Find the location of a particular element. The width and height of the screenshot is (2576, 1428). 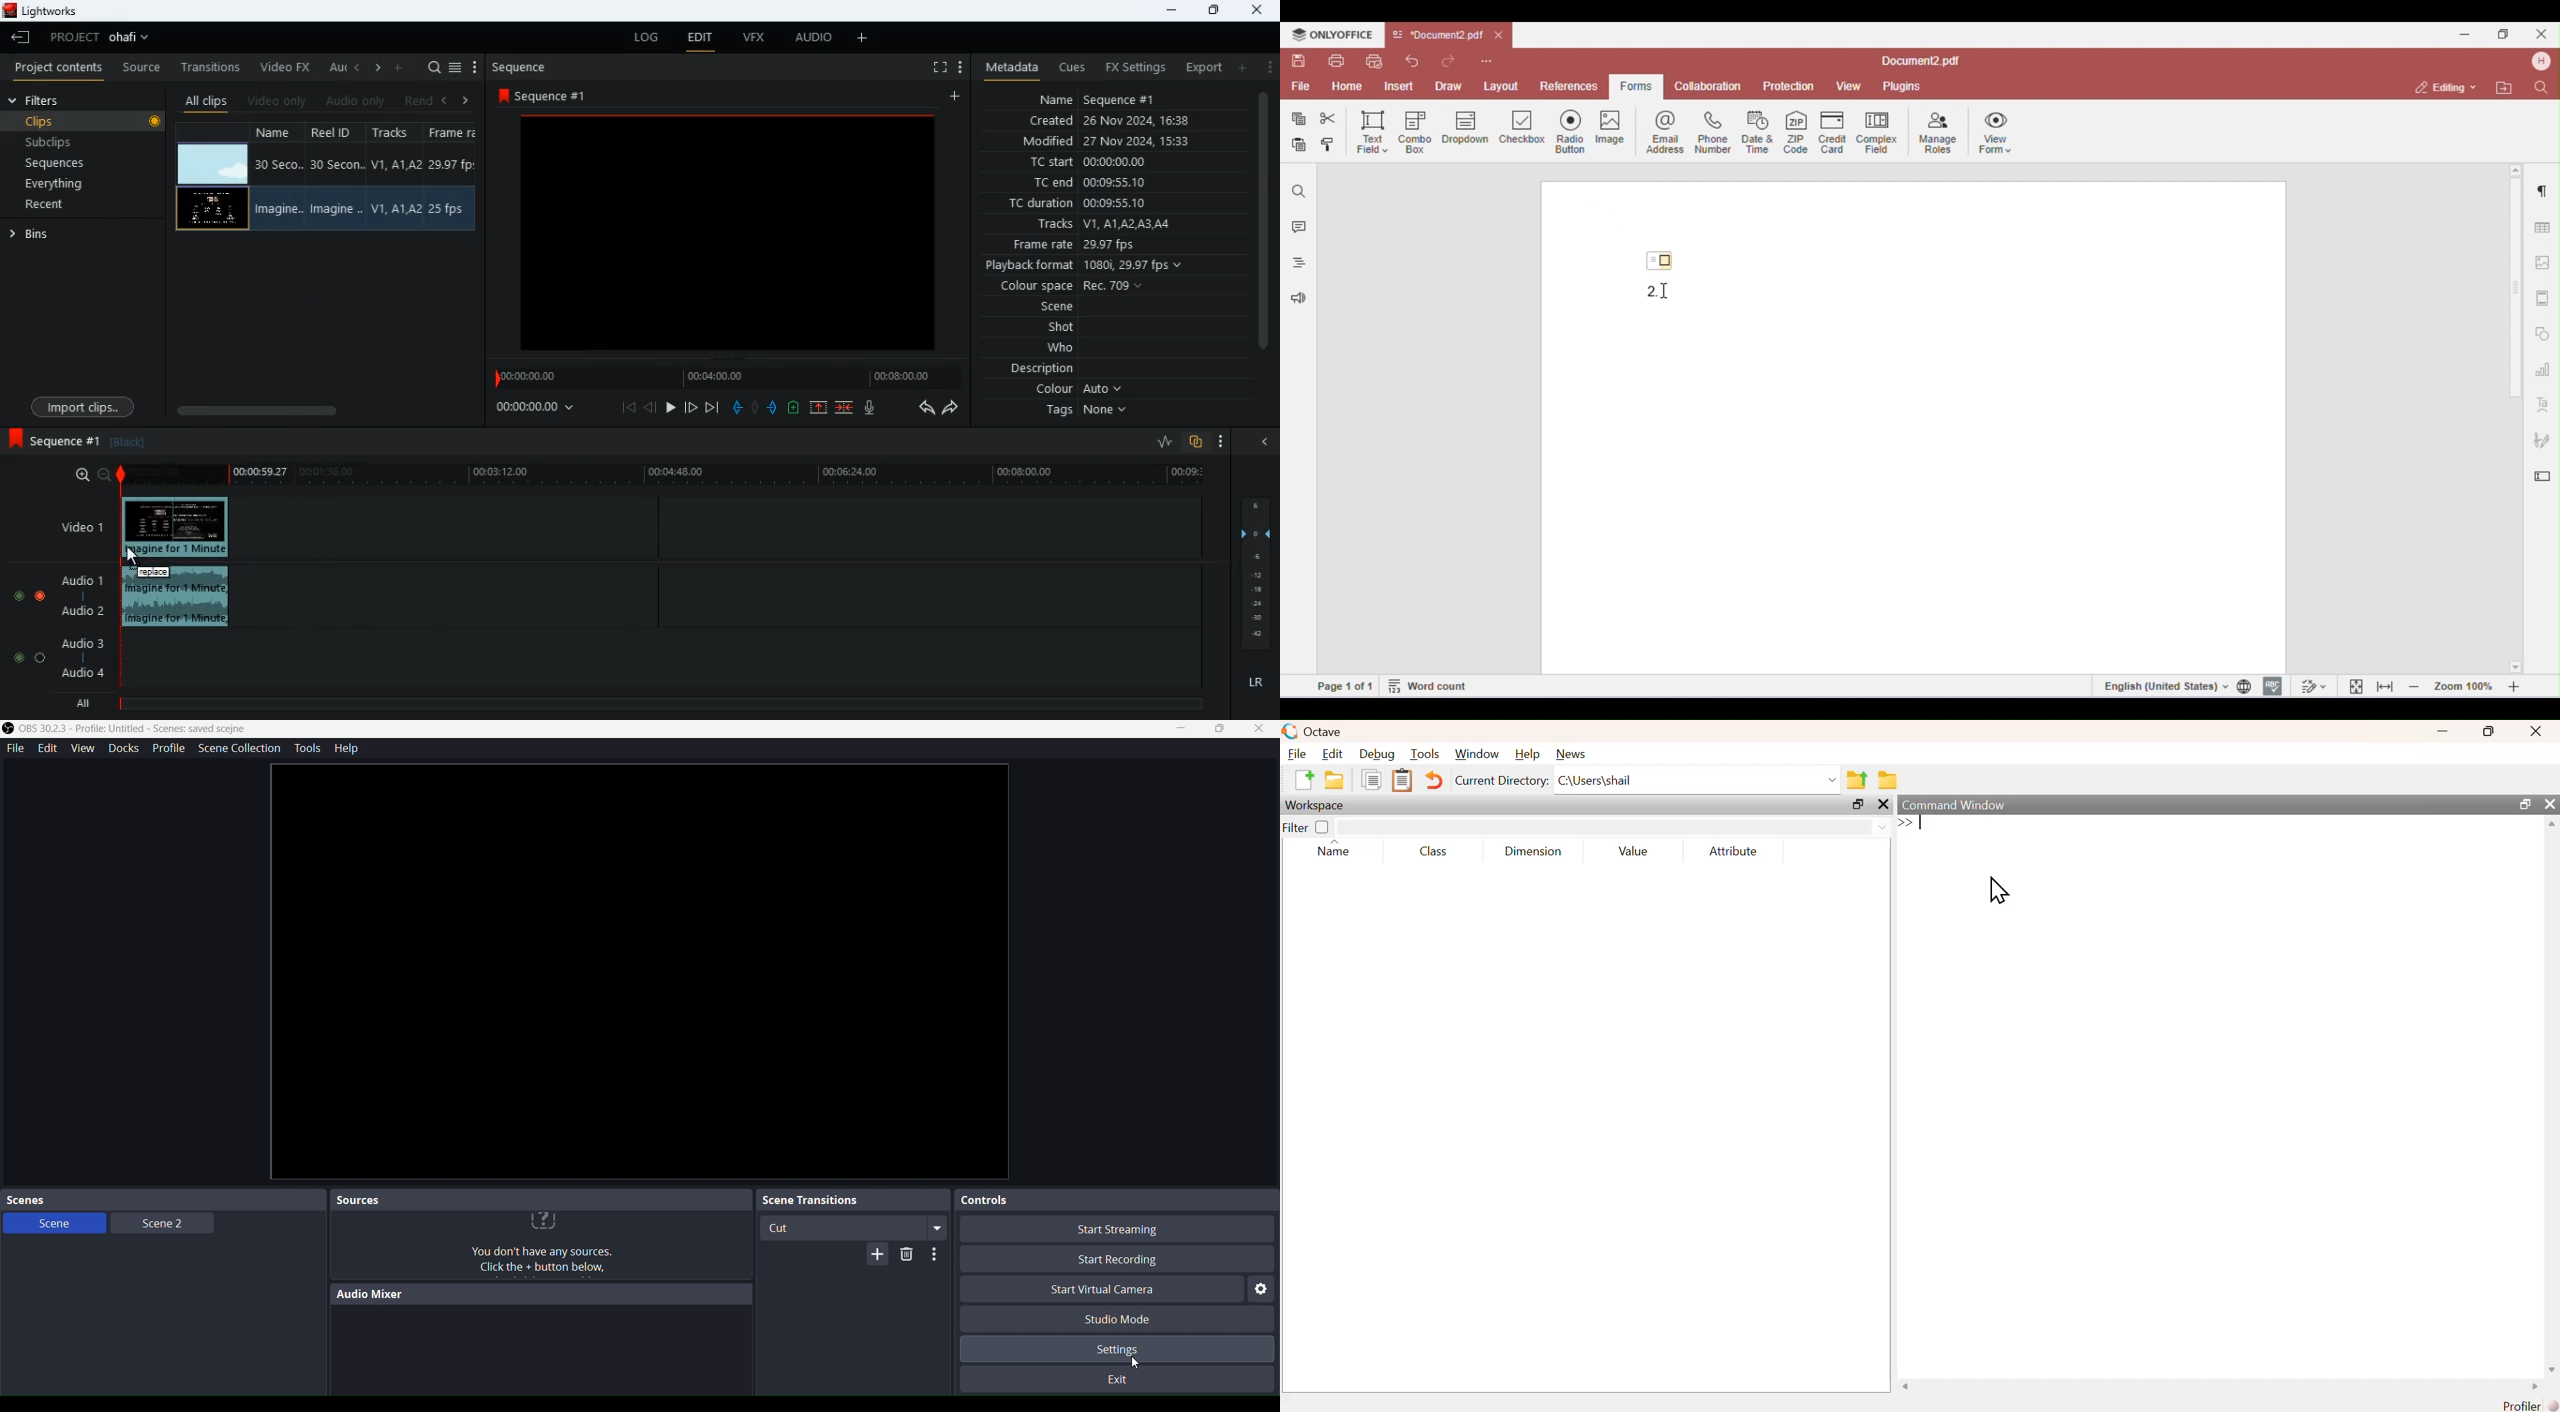

name is located at coordinates (1120, 100).